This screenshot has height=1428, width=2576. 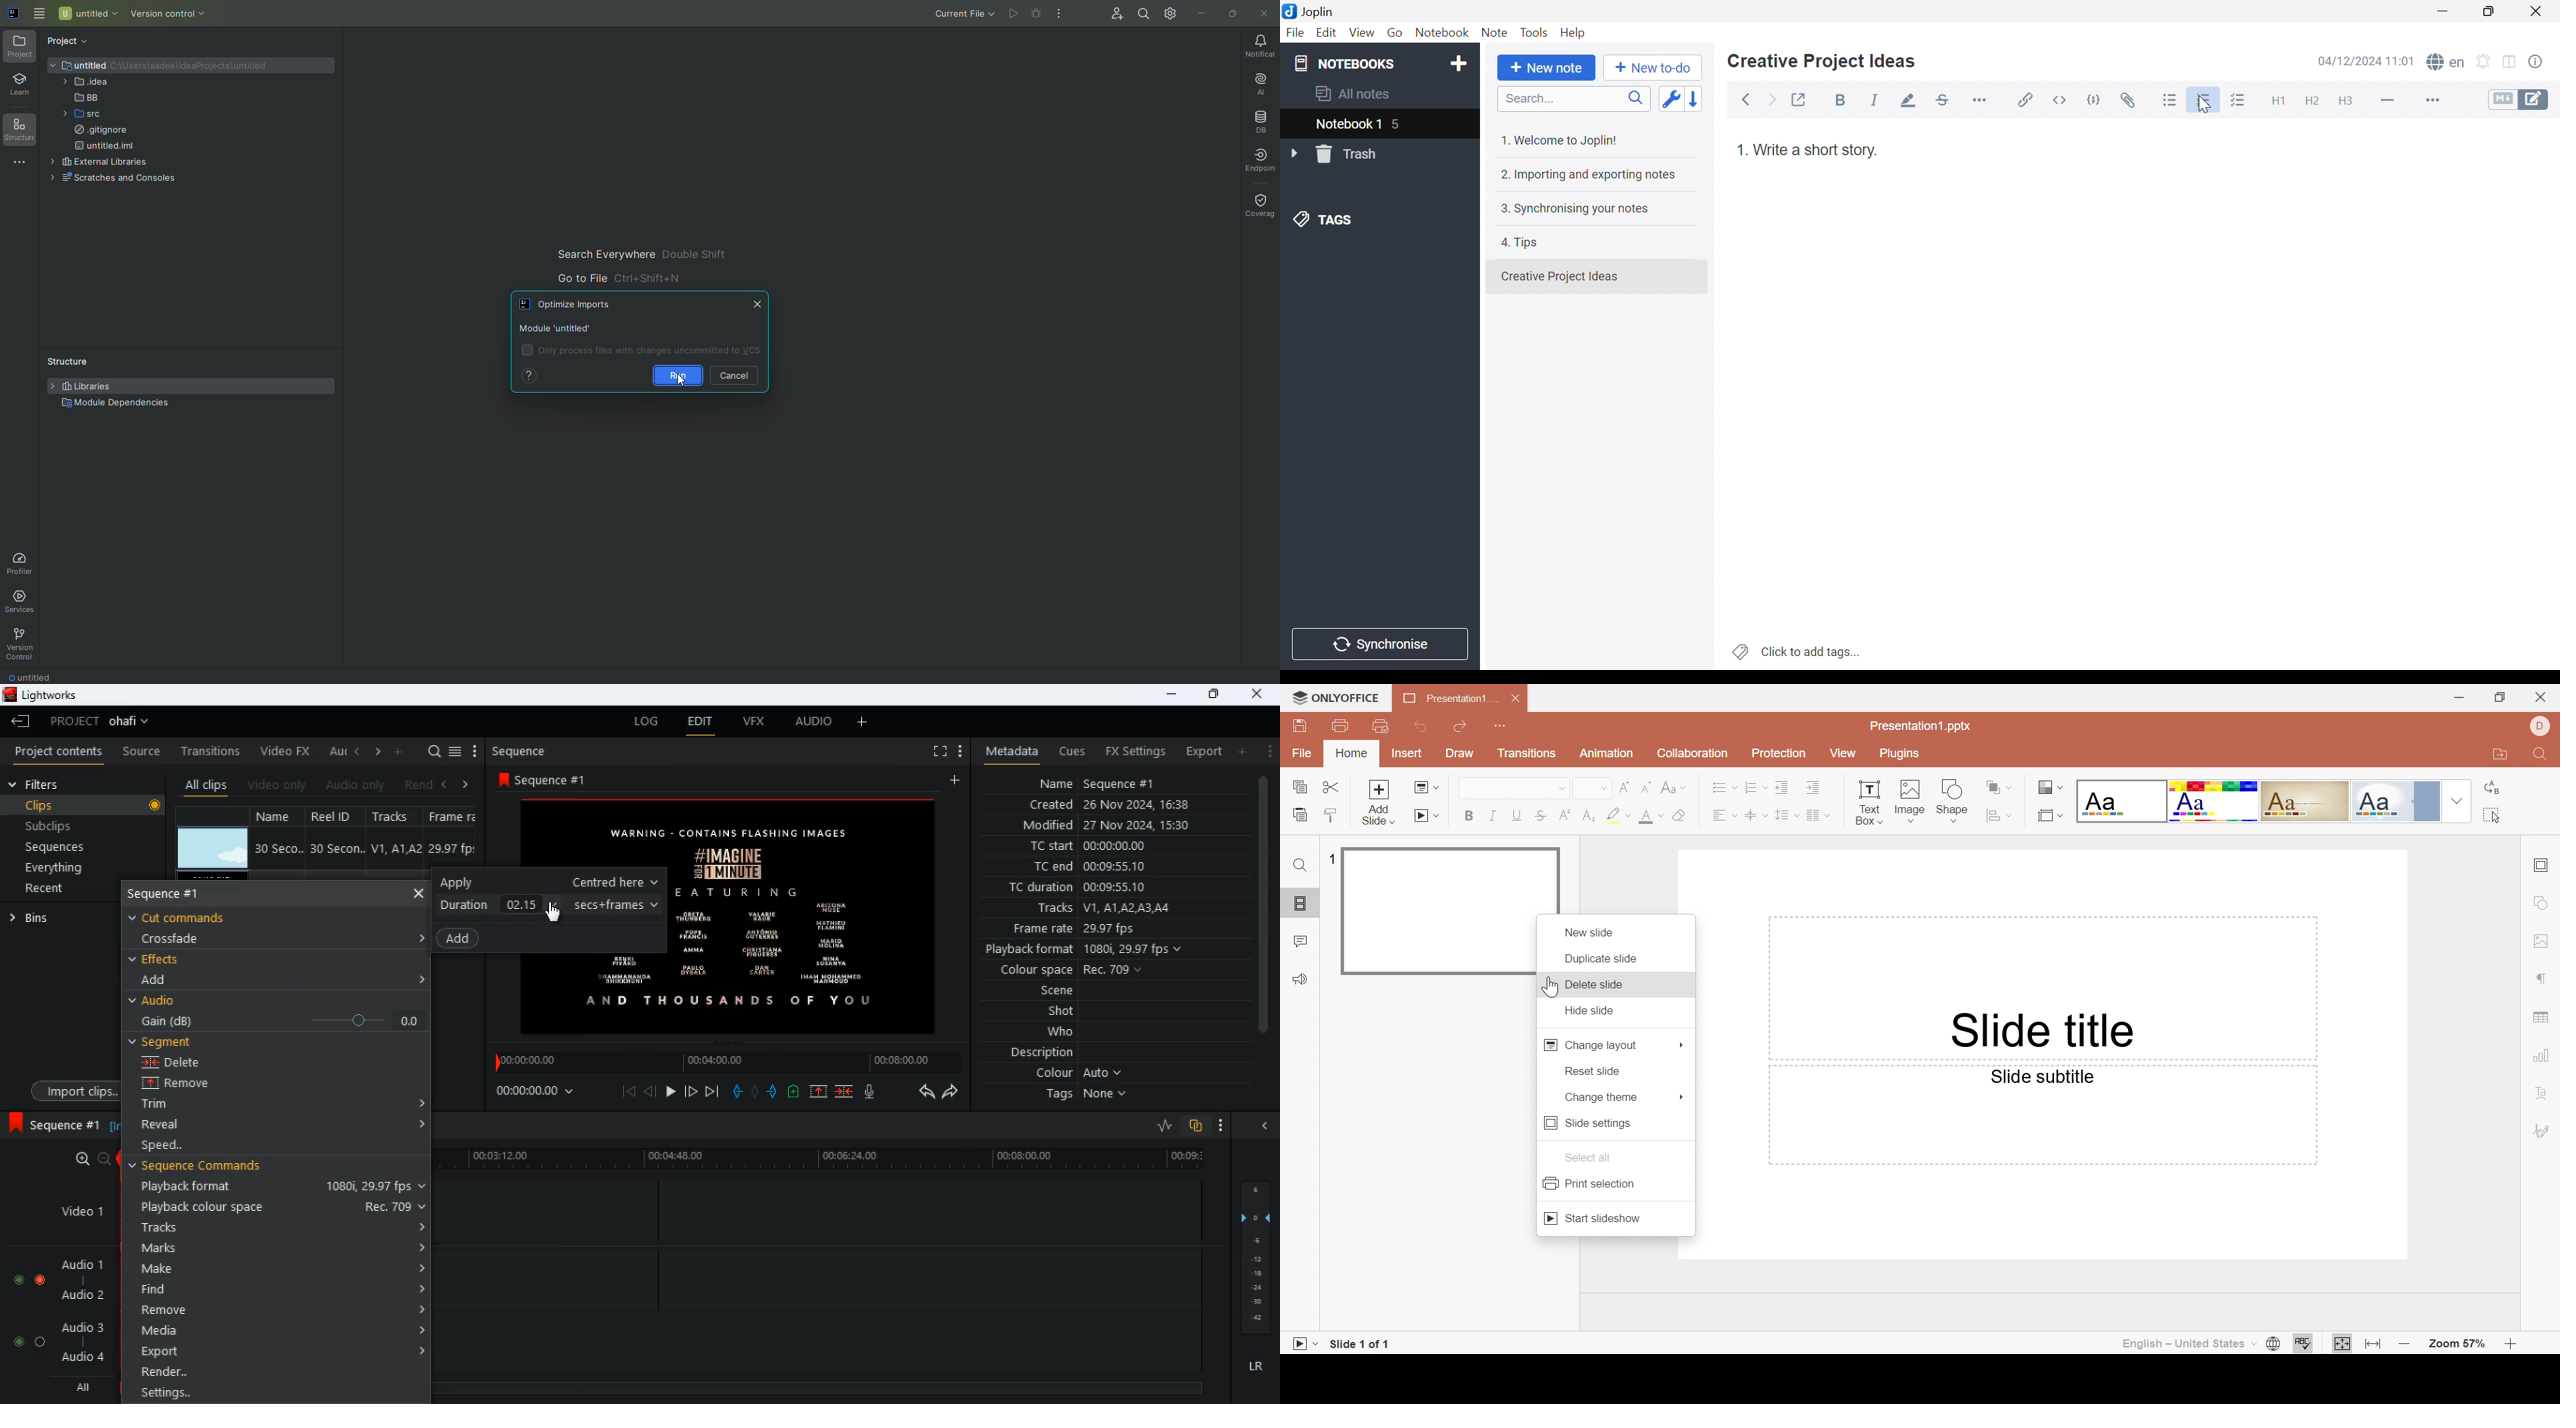 I want to click on left, so click(x=358, y=751).